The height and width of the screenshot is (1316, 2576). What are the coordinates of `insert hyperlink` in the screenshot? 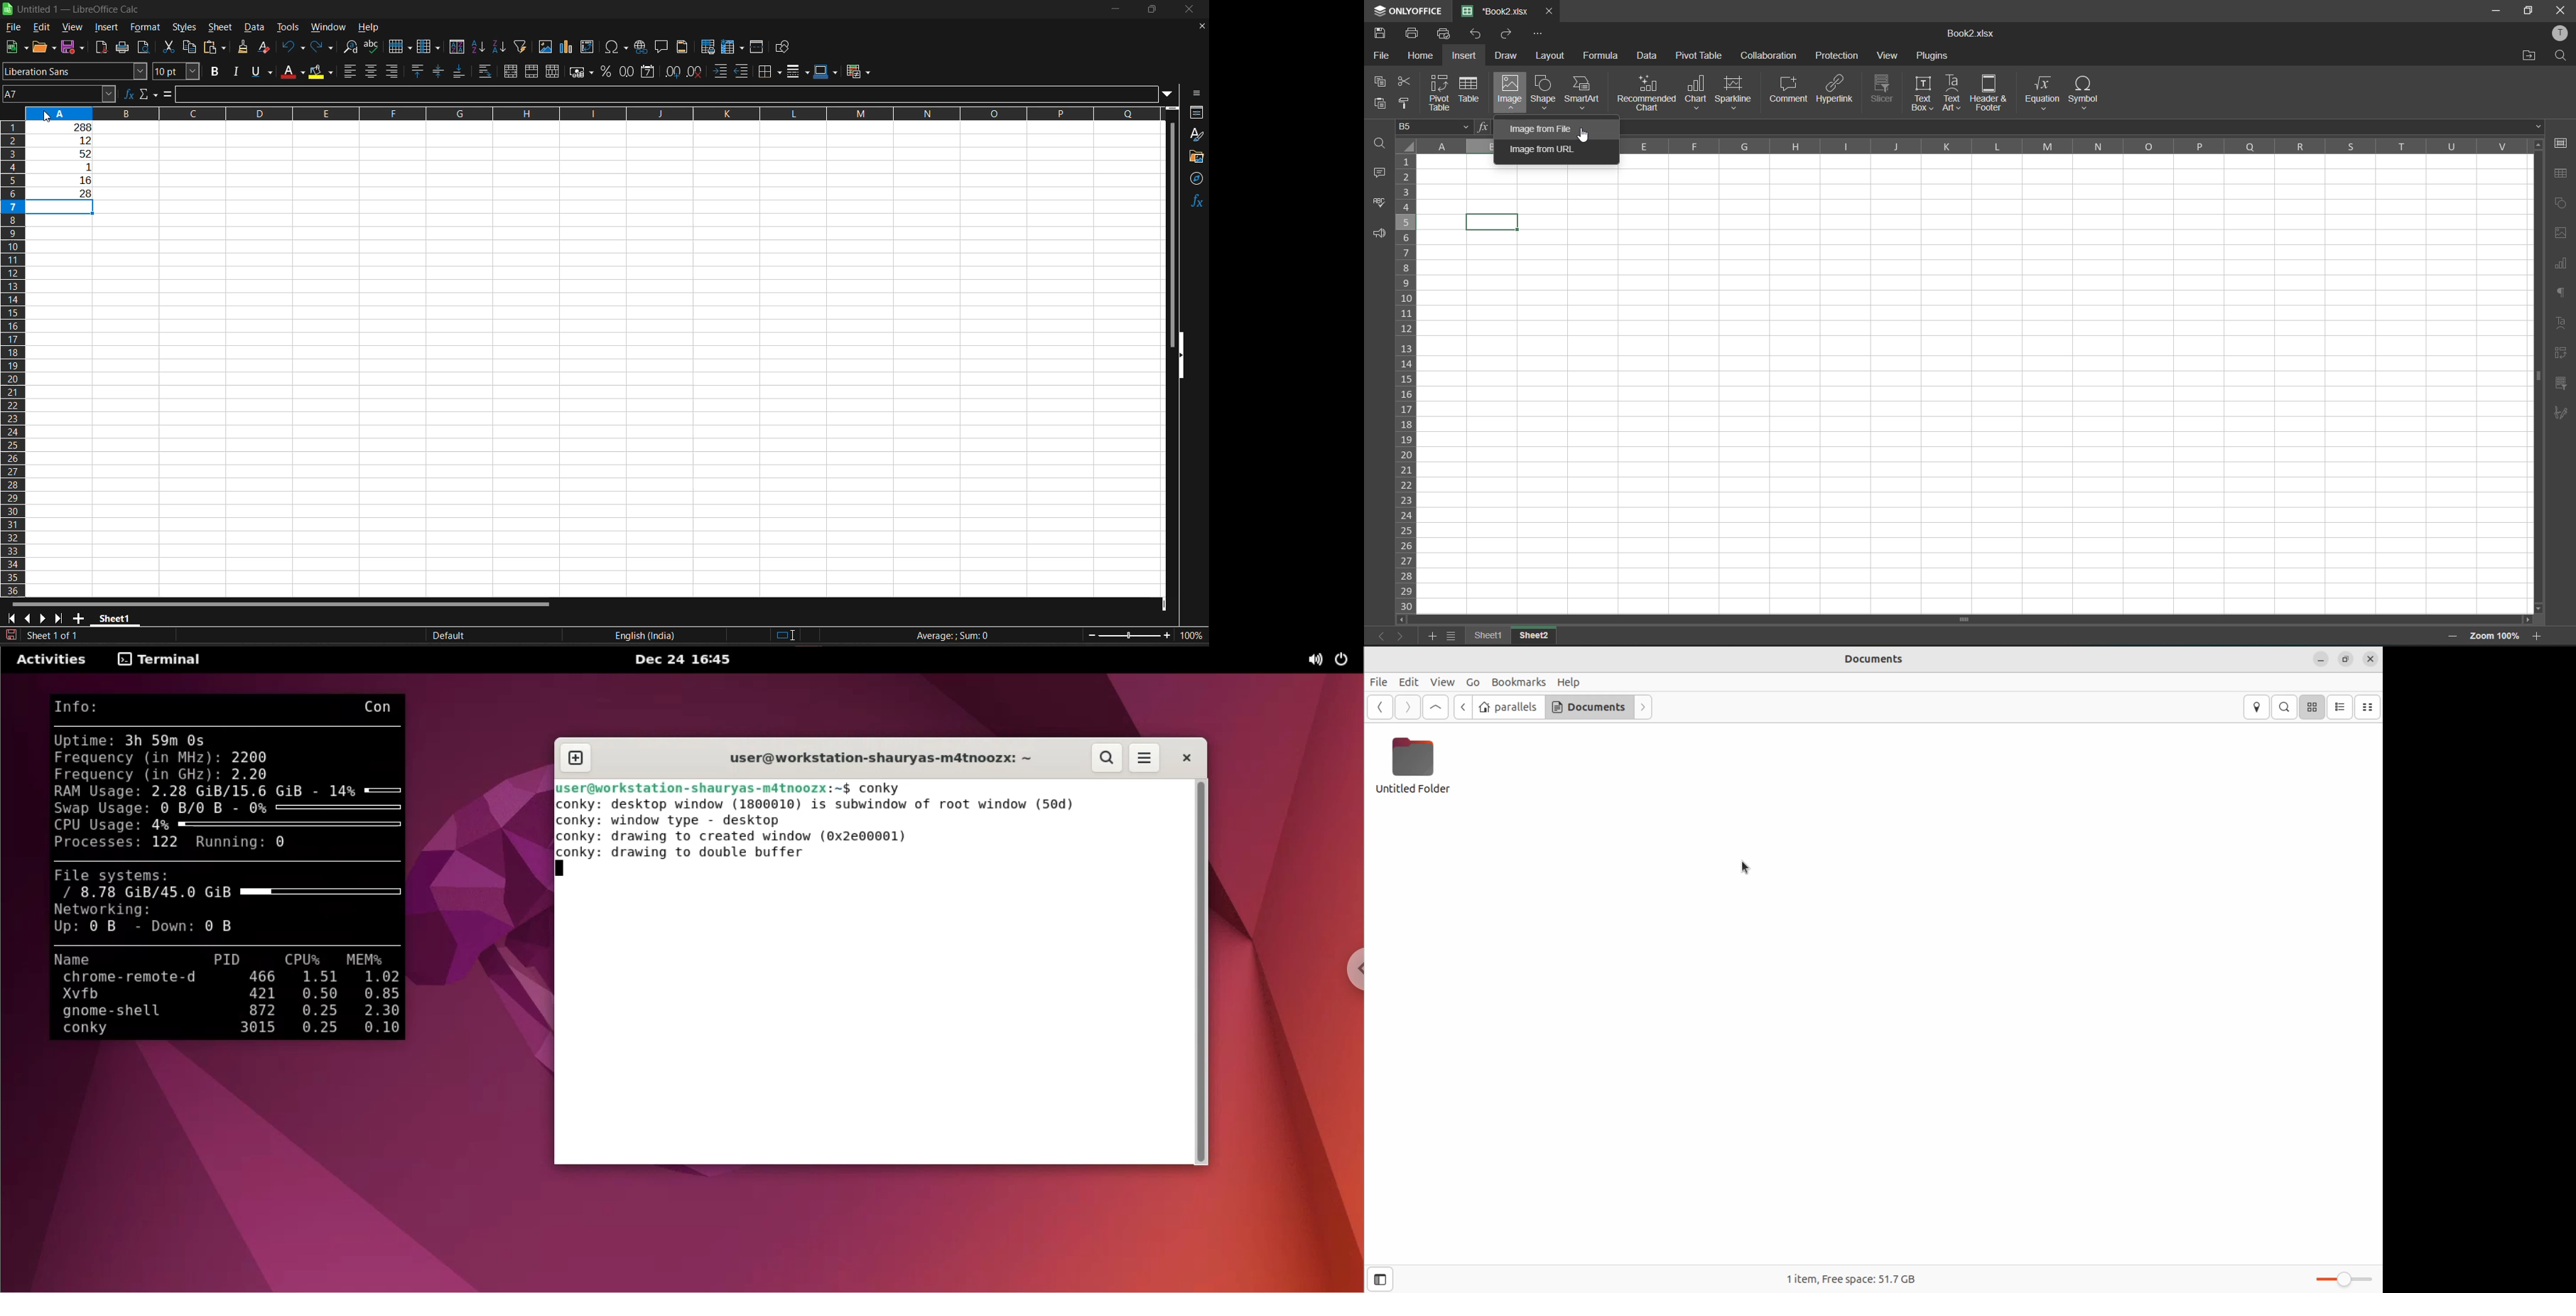 It's located at (641, 47).